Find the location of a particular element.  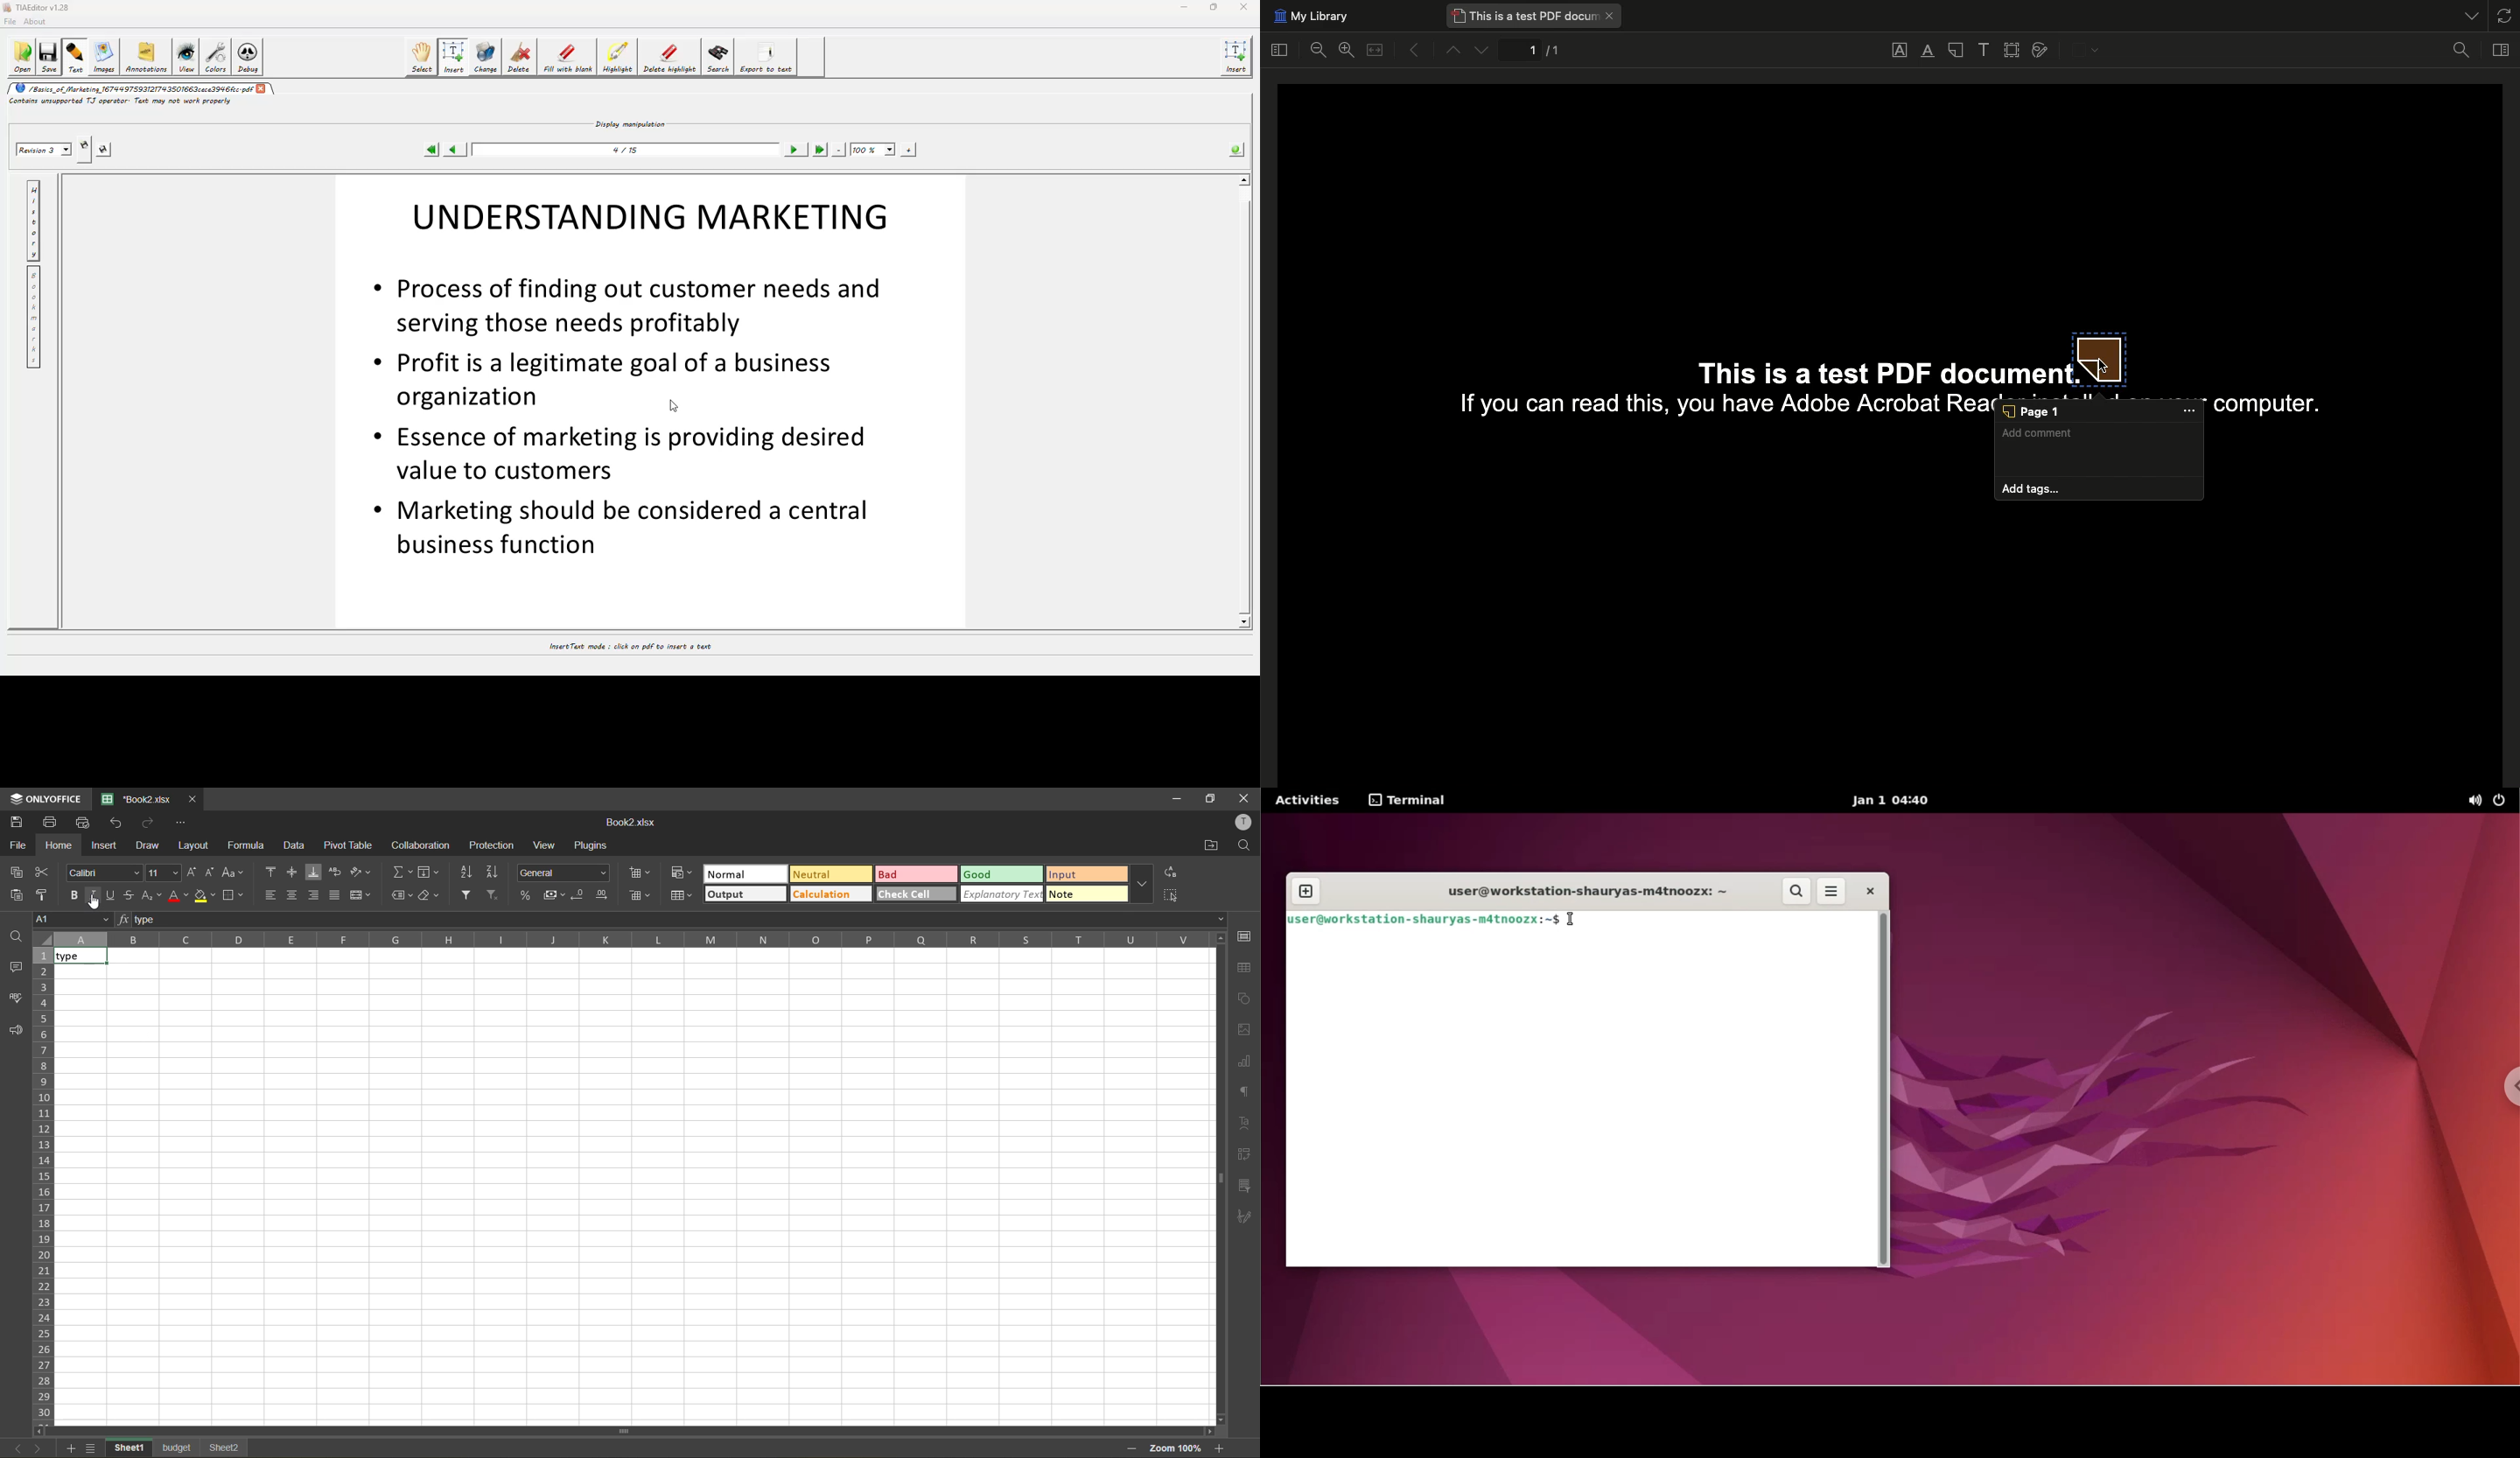

clear filter is located at coordinates (496, 893).